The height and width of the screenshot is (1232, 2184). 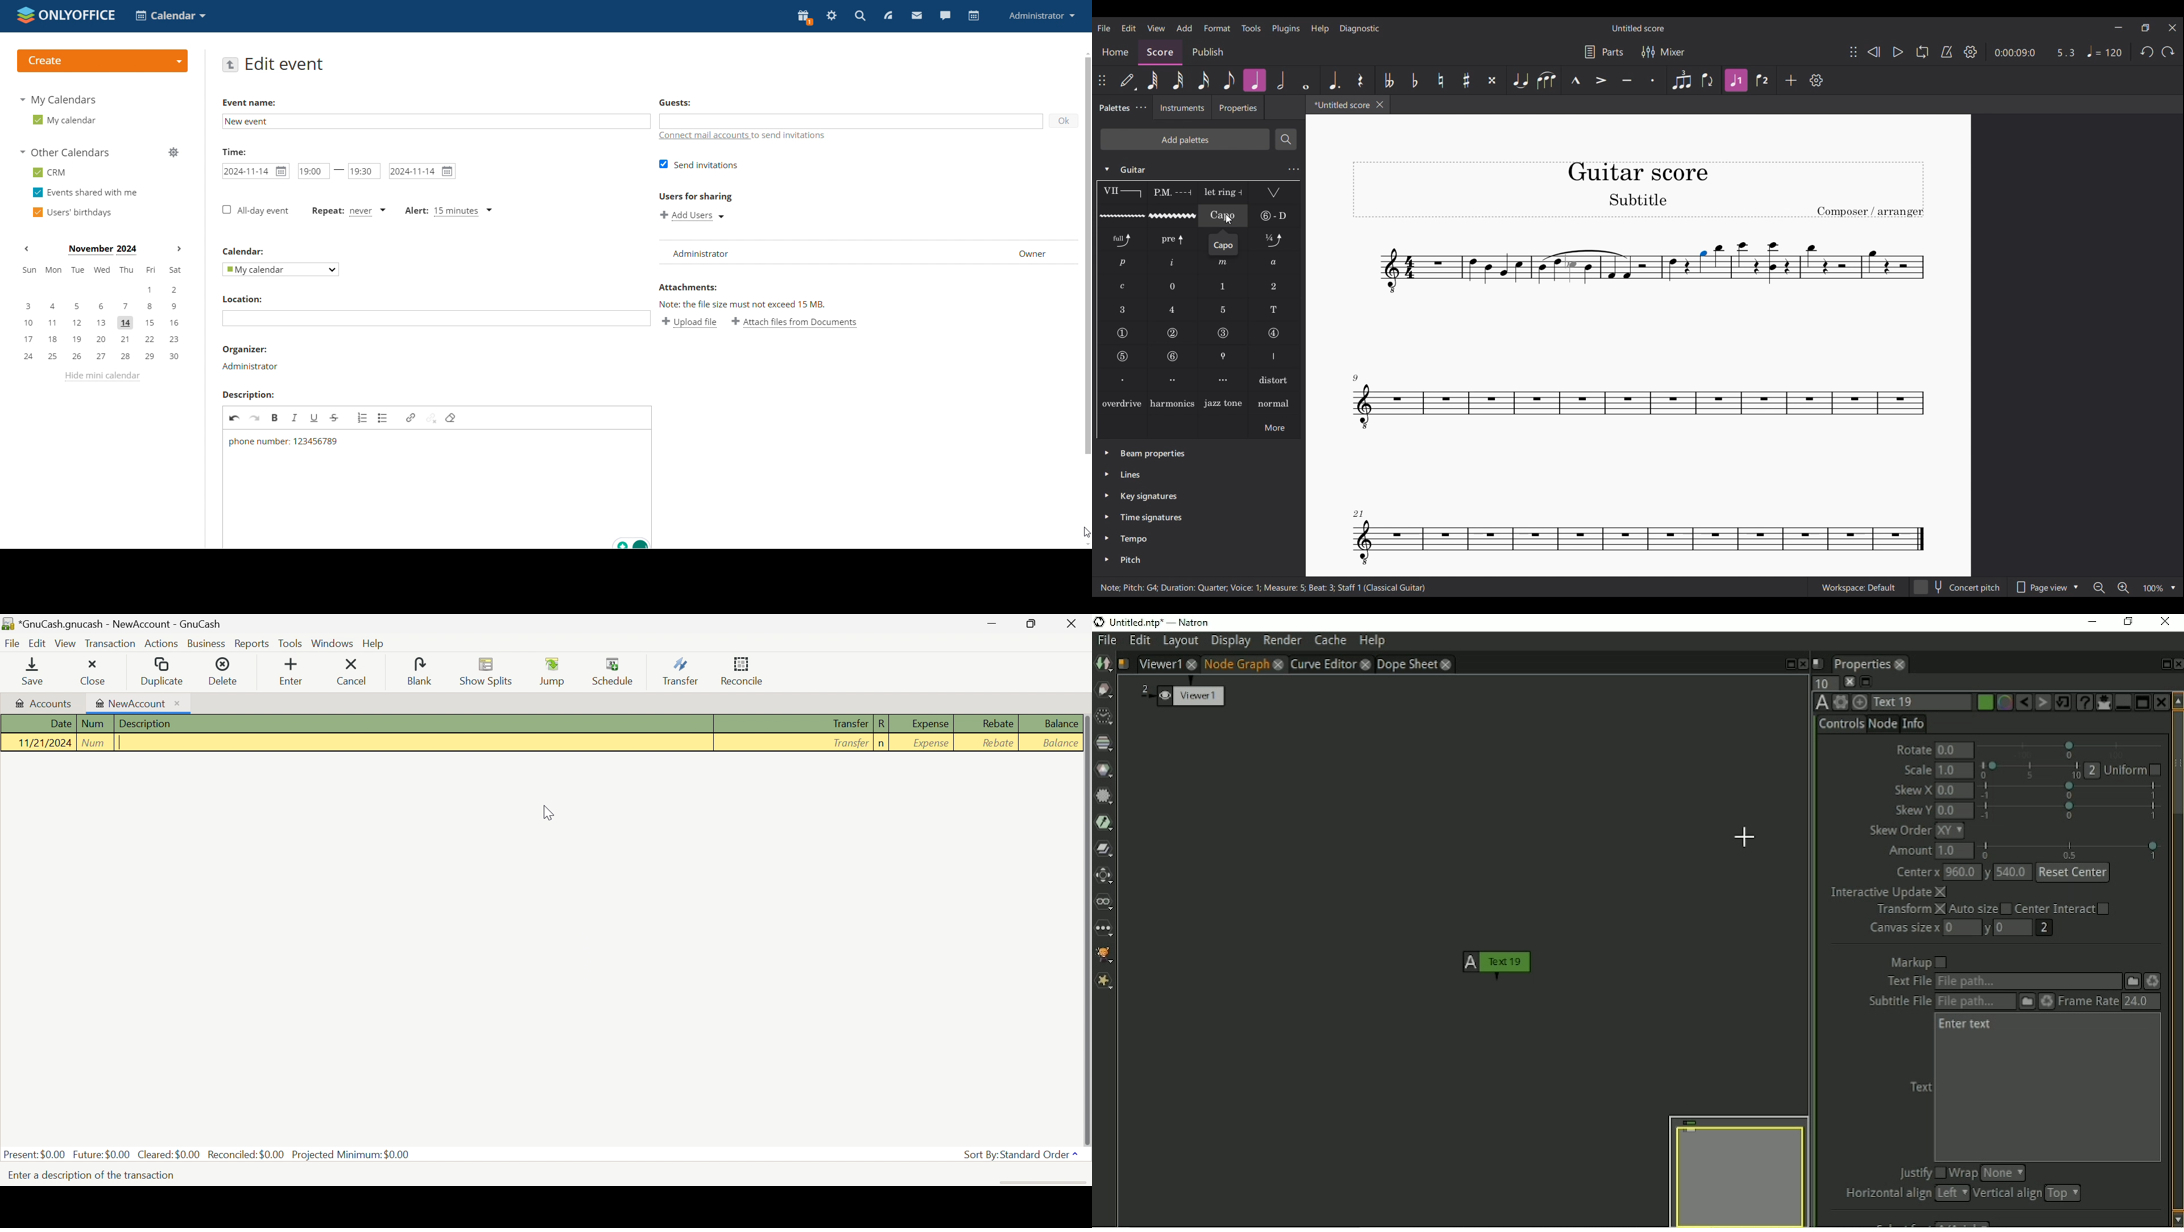 What do you see at coordinates (995, 741) in the screenshot?
I see `rebate` at bounding box center [995, 741].